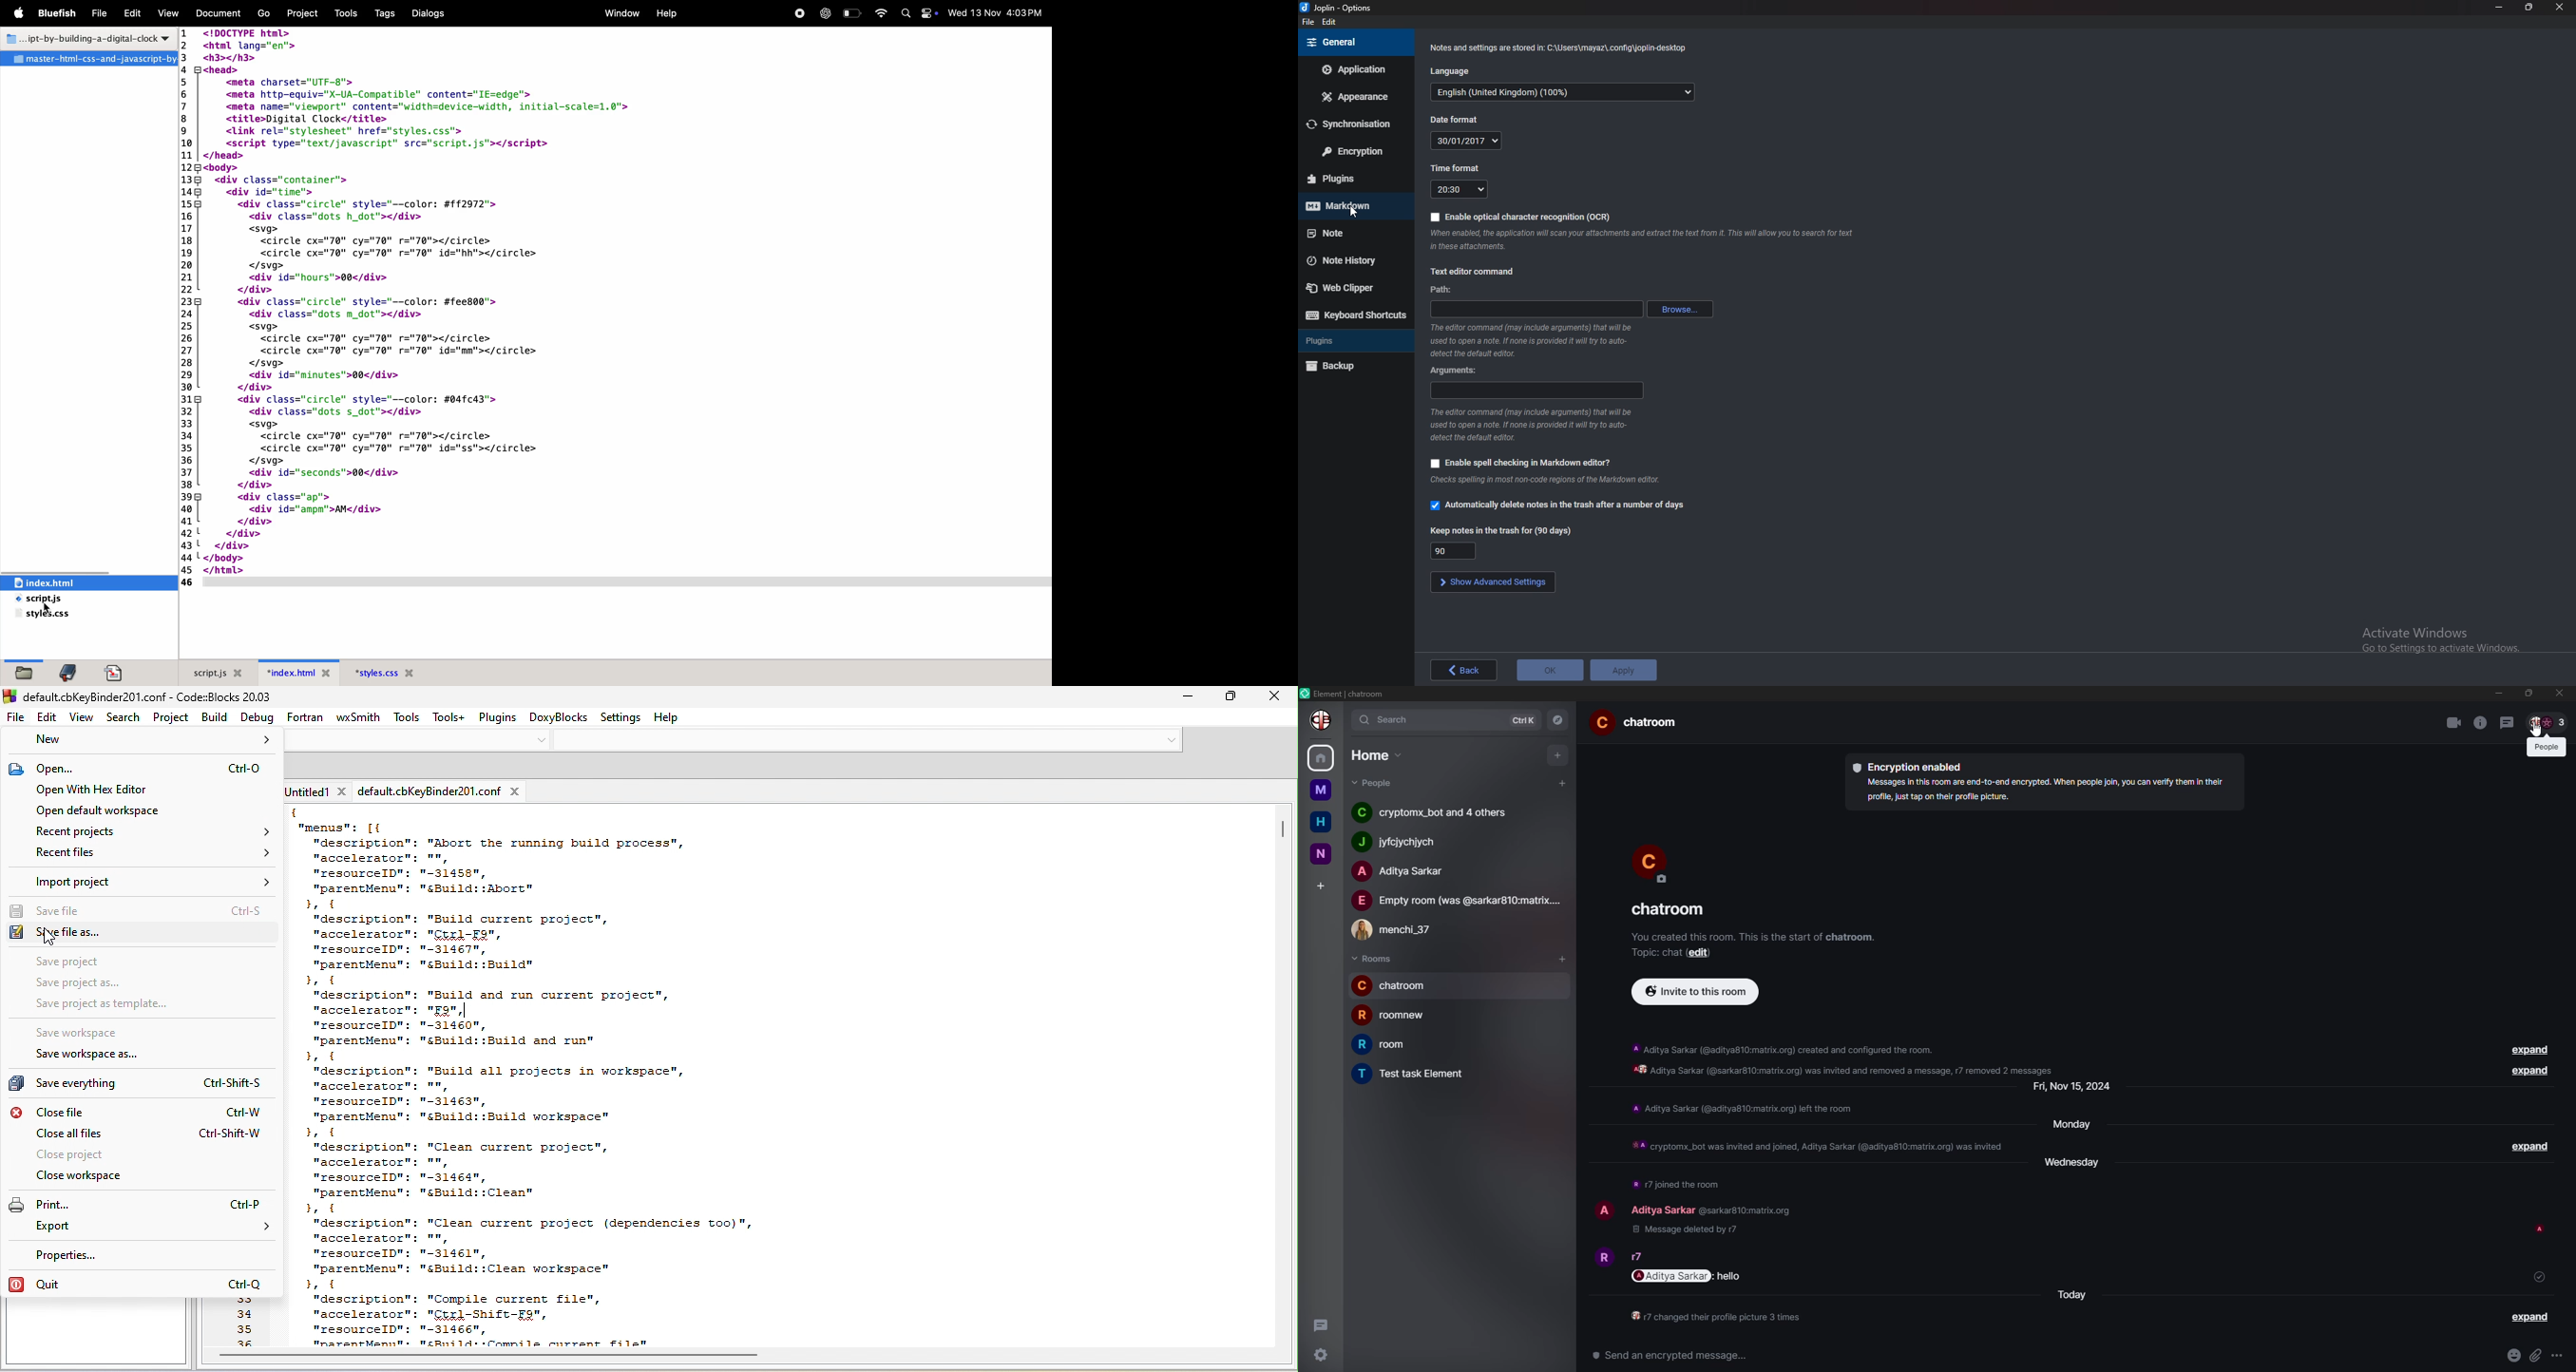 This screenshot has width=2576, height=1372. I want to click on date format, so click(1457, 119).